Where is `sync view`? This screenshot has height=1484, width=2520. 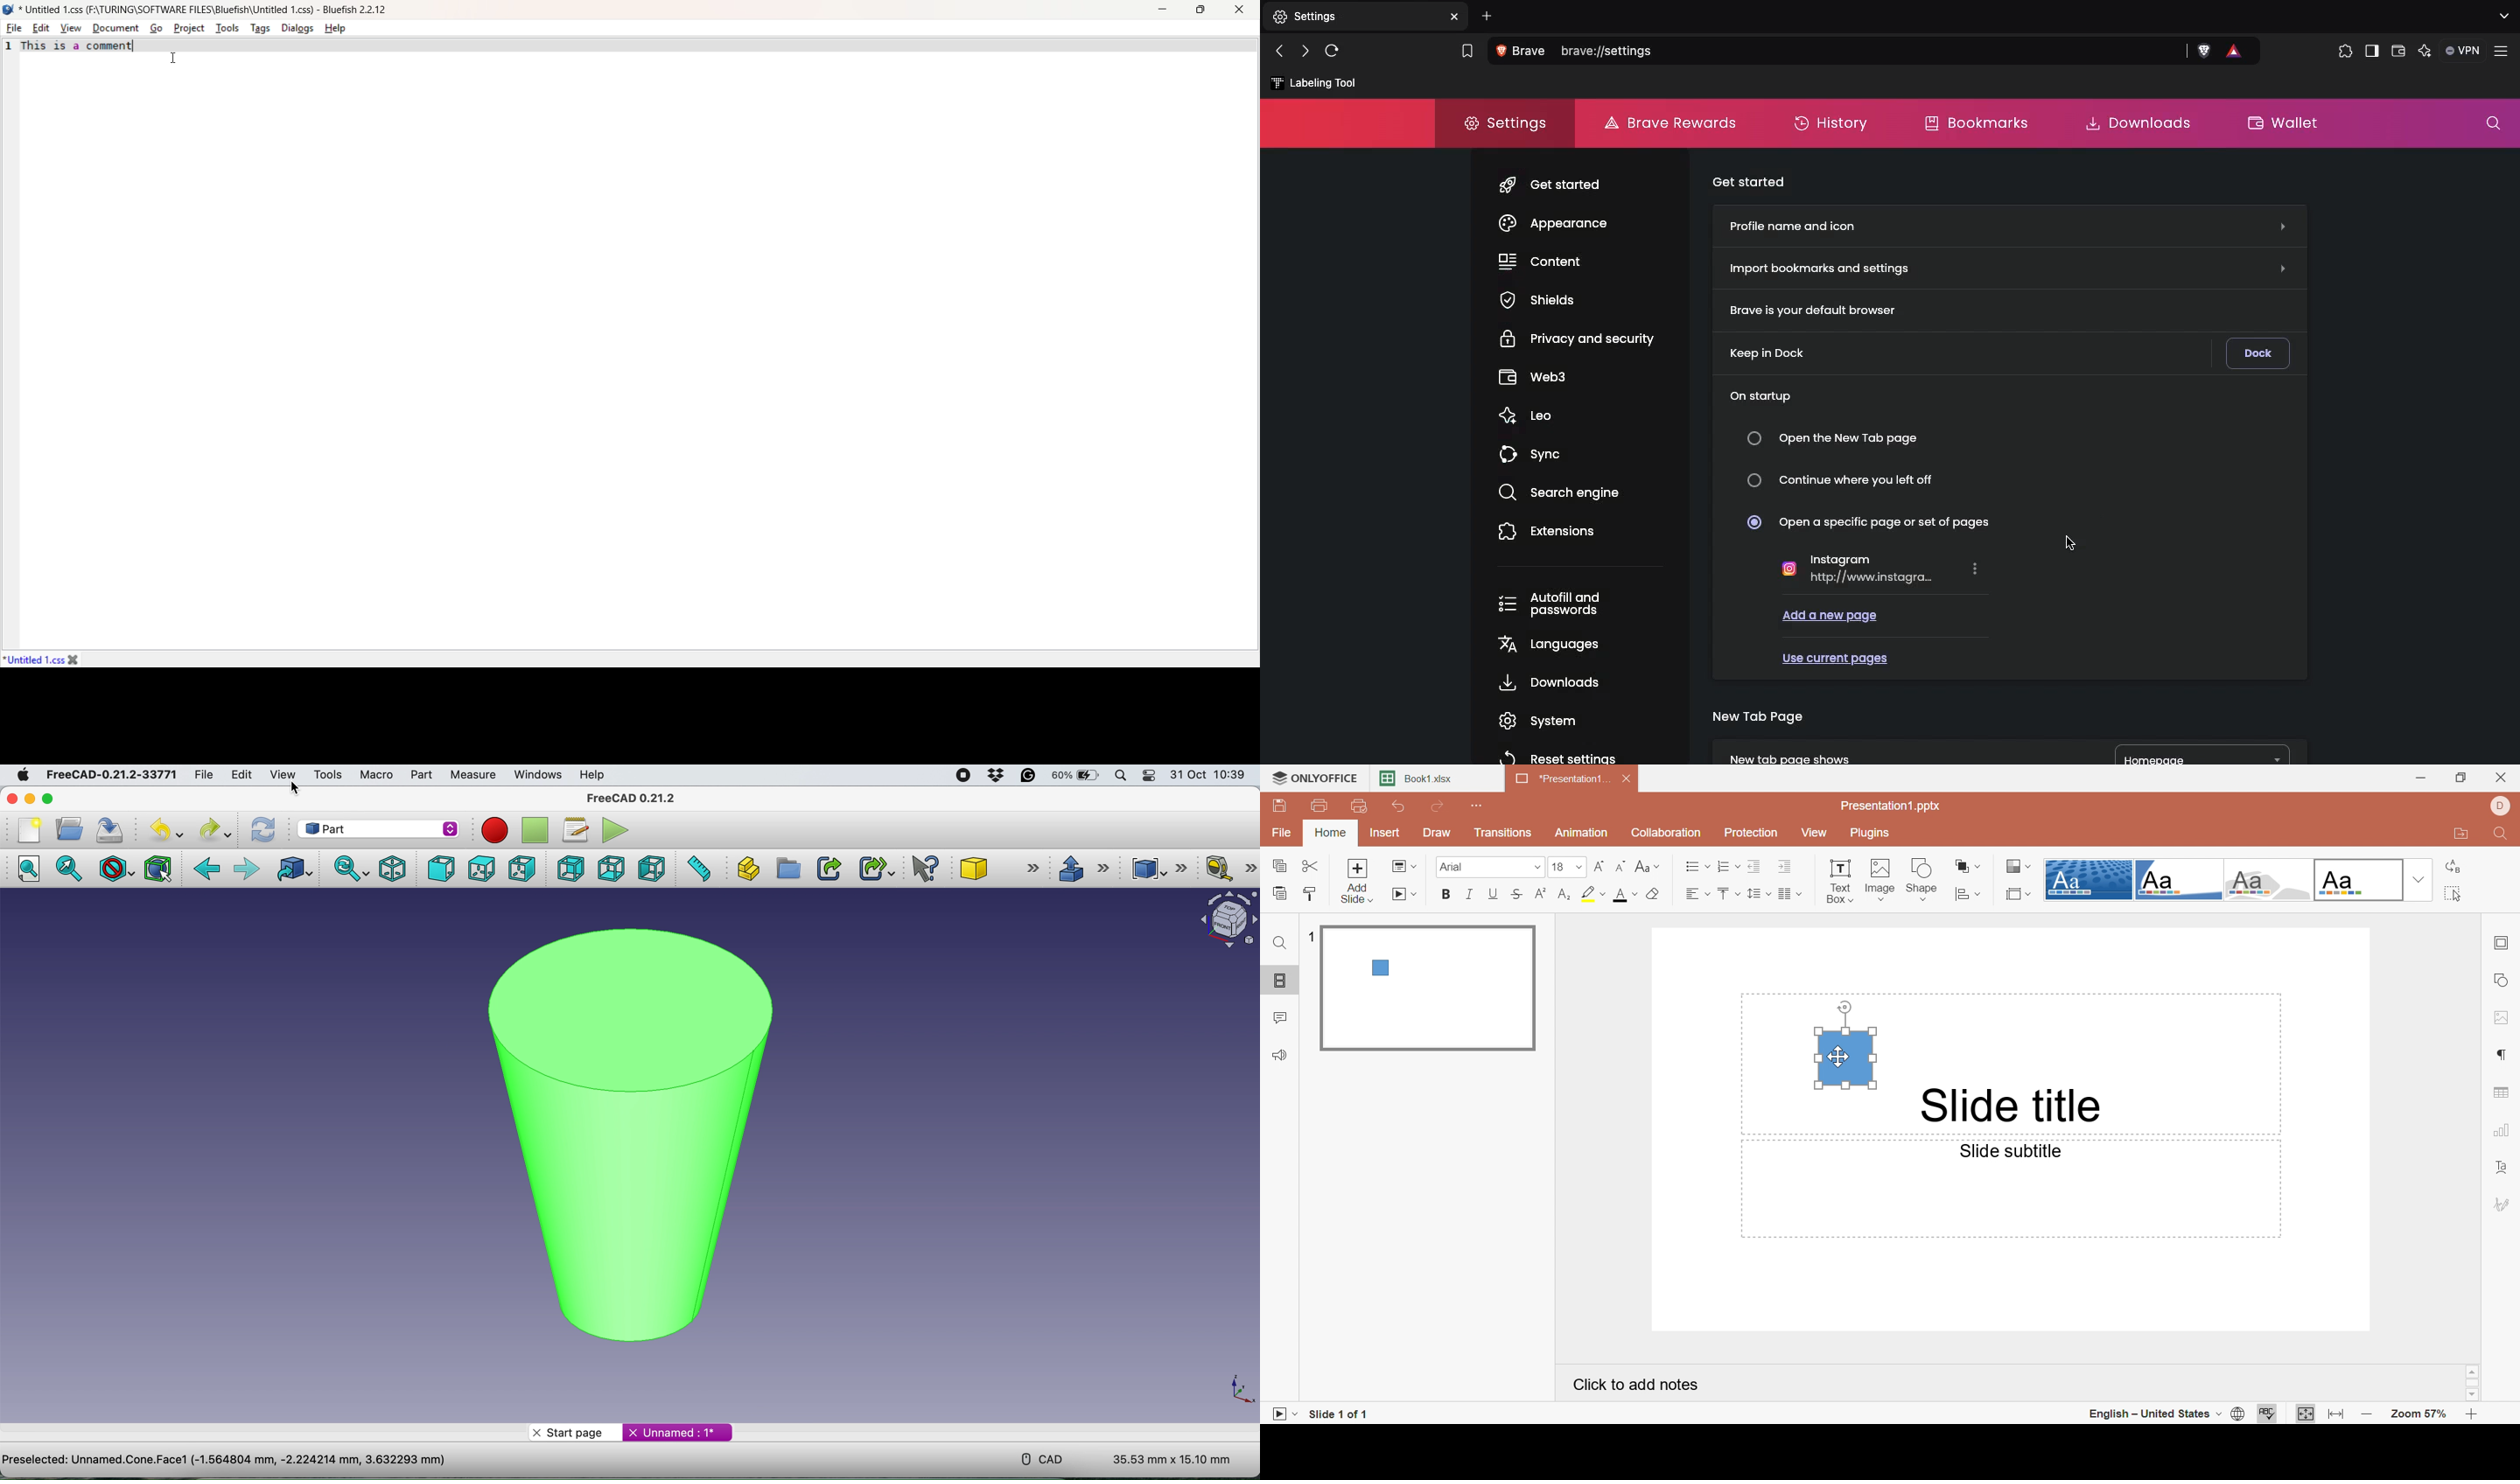 sync view is located at coordinates (349, 868).